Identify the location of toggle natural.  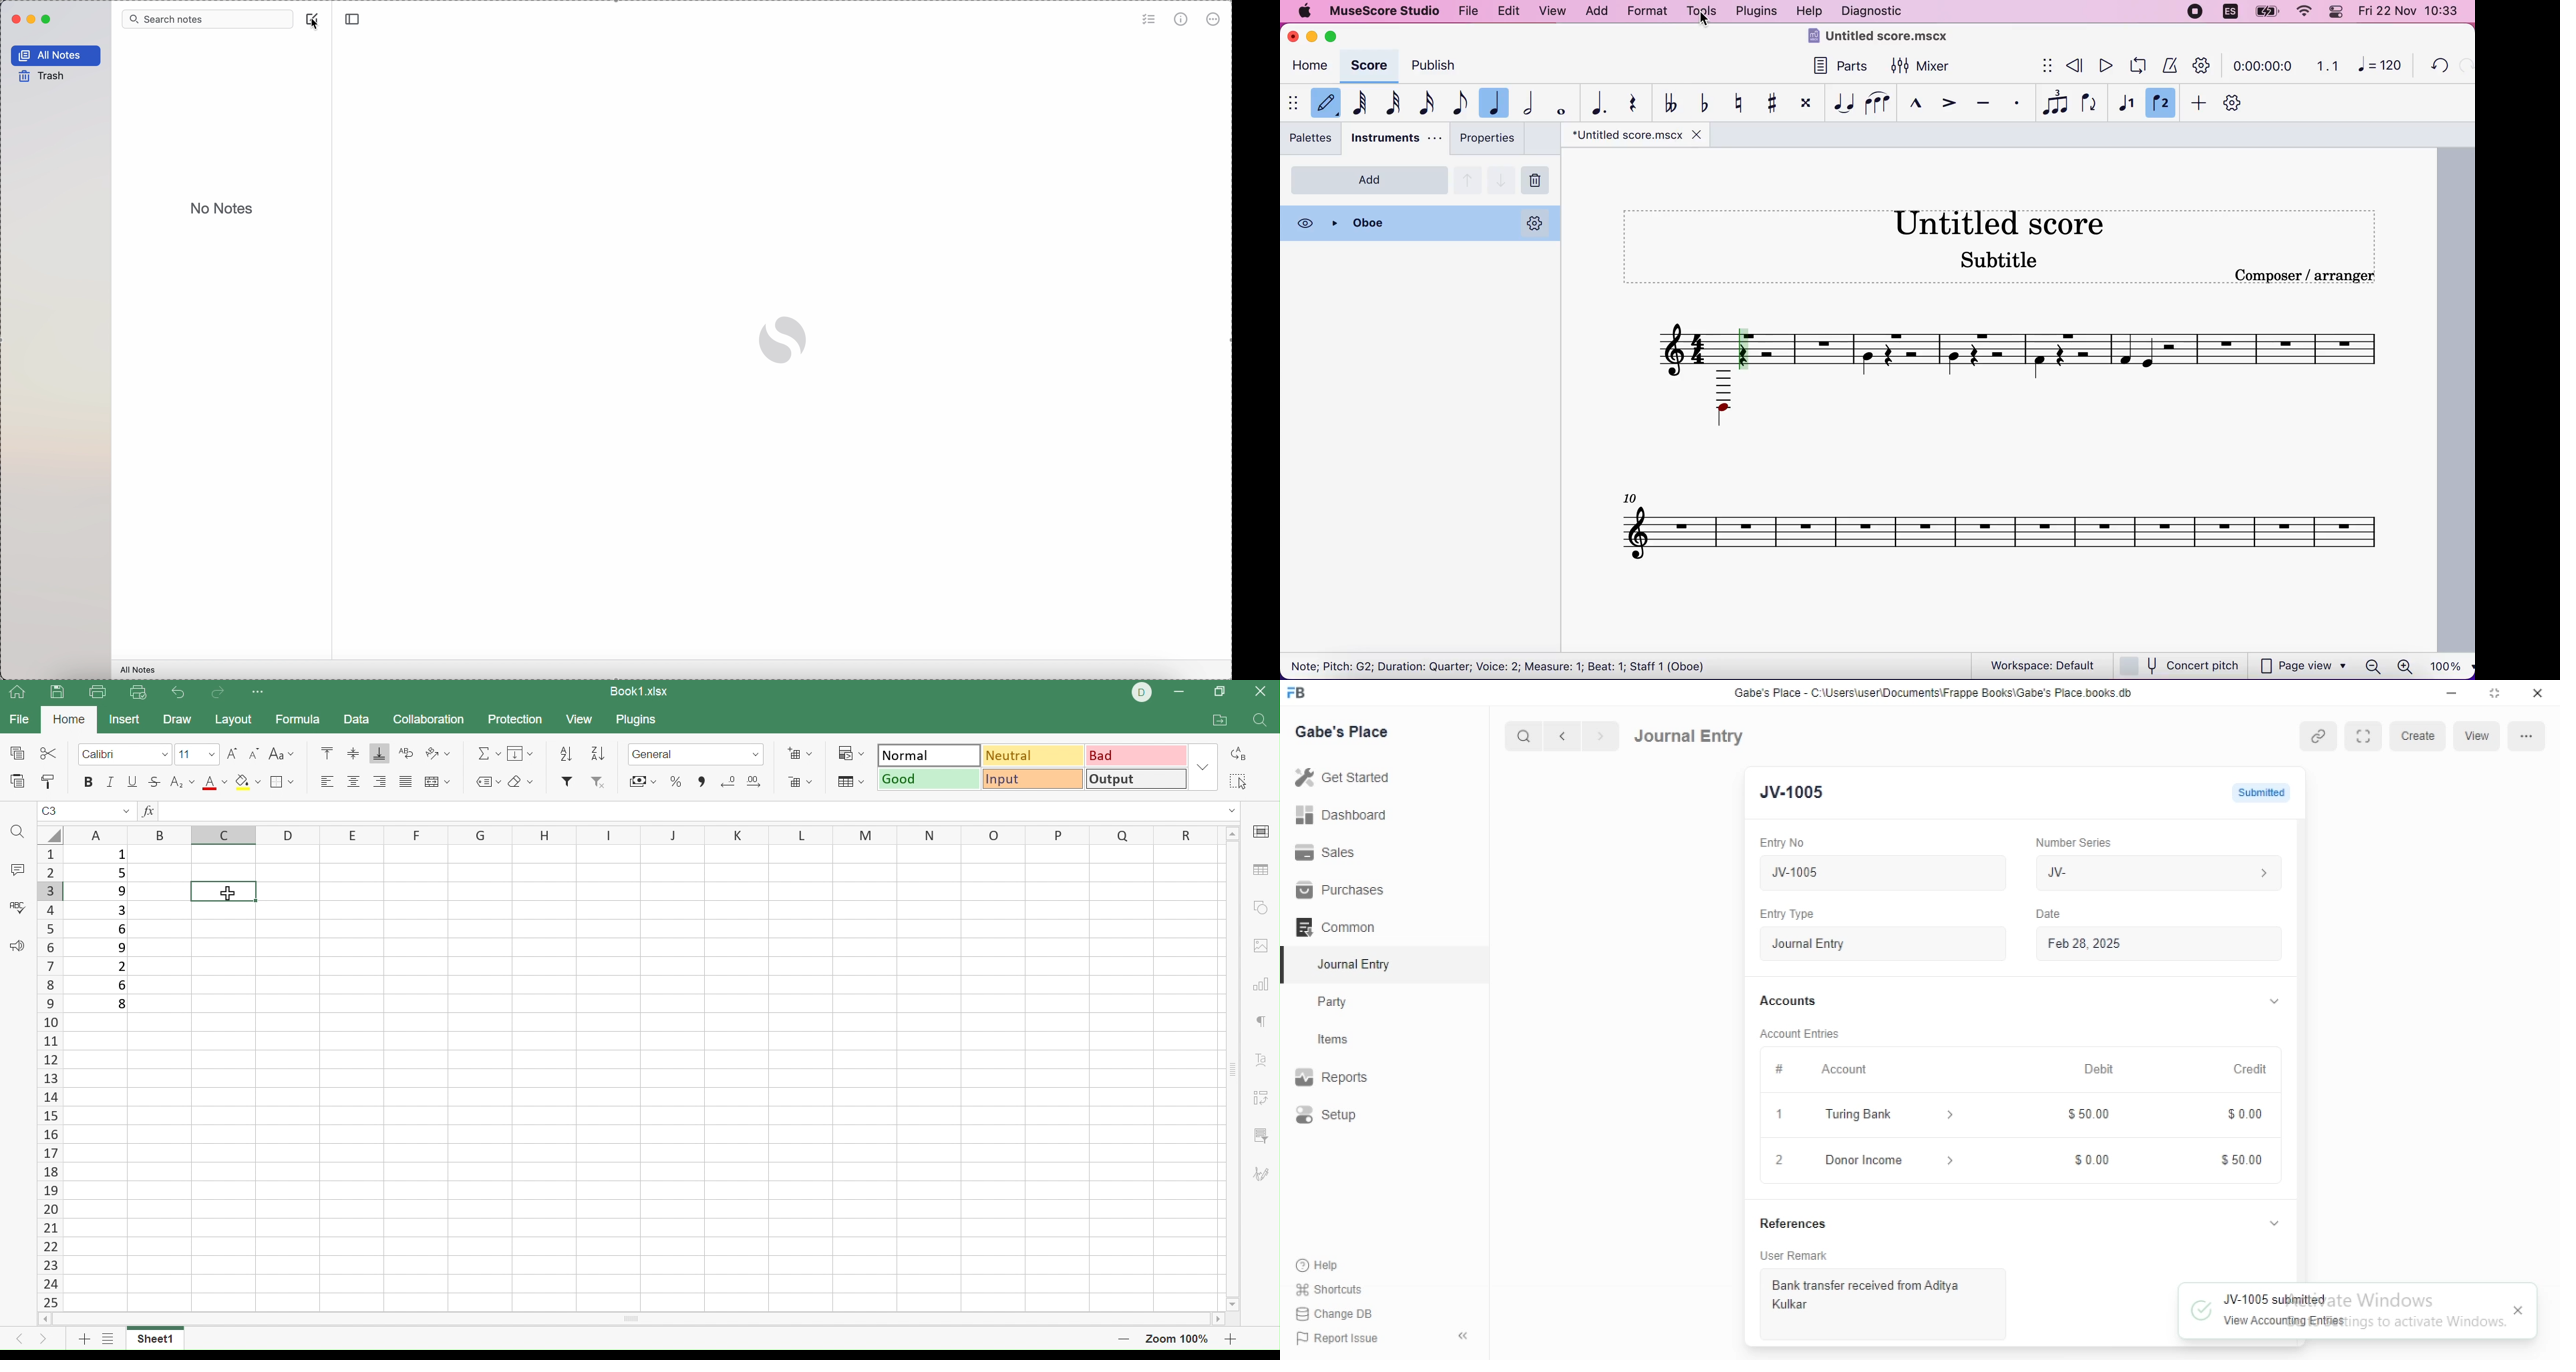
(1741, 102).